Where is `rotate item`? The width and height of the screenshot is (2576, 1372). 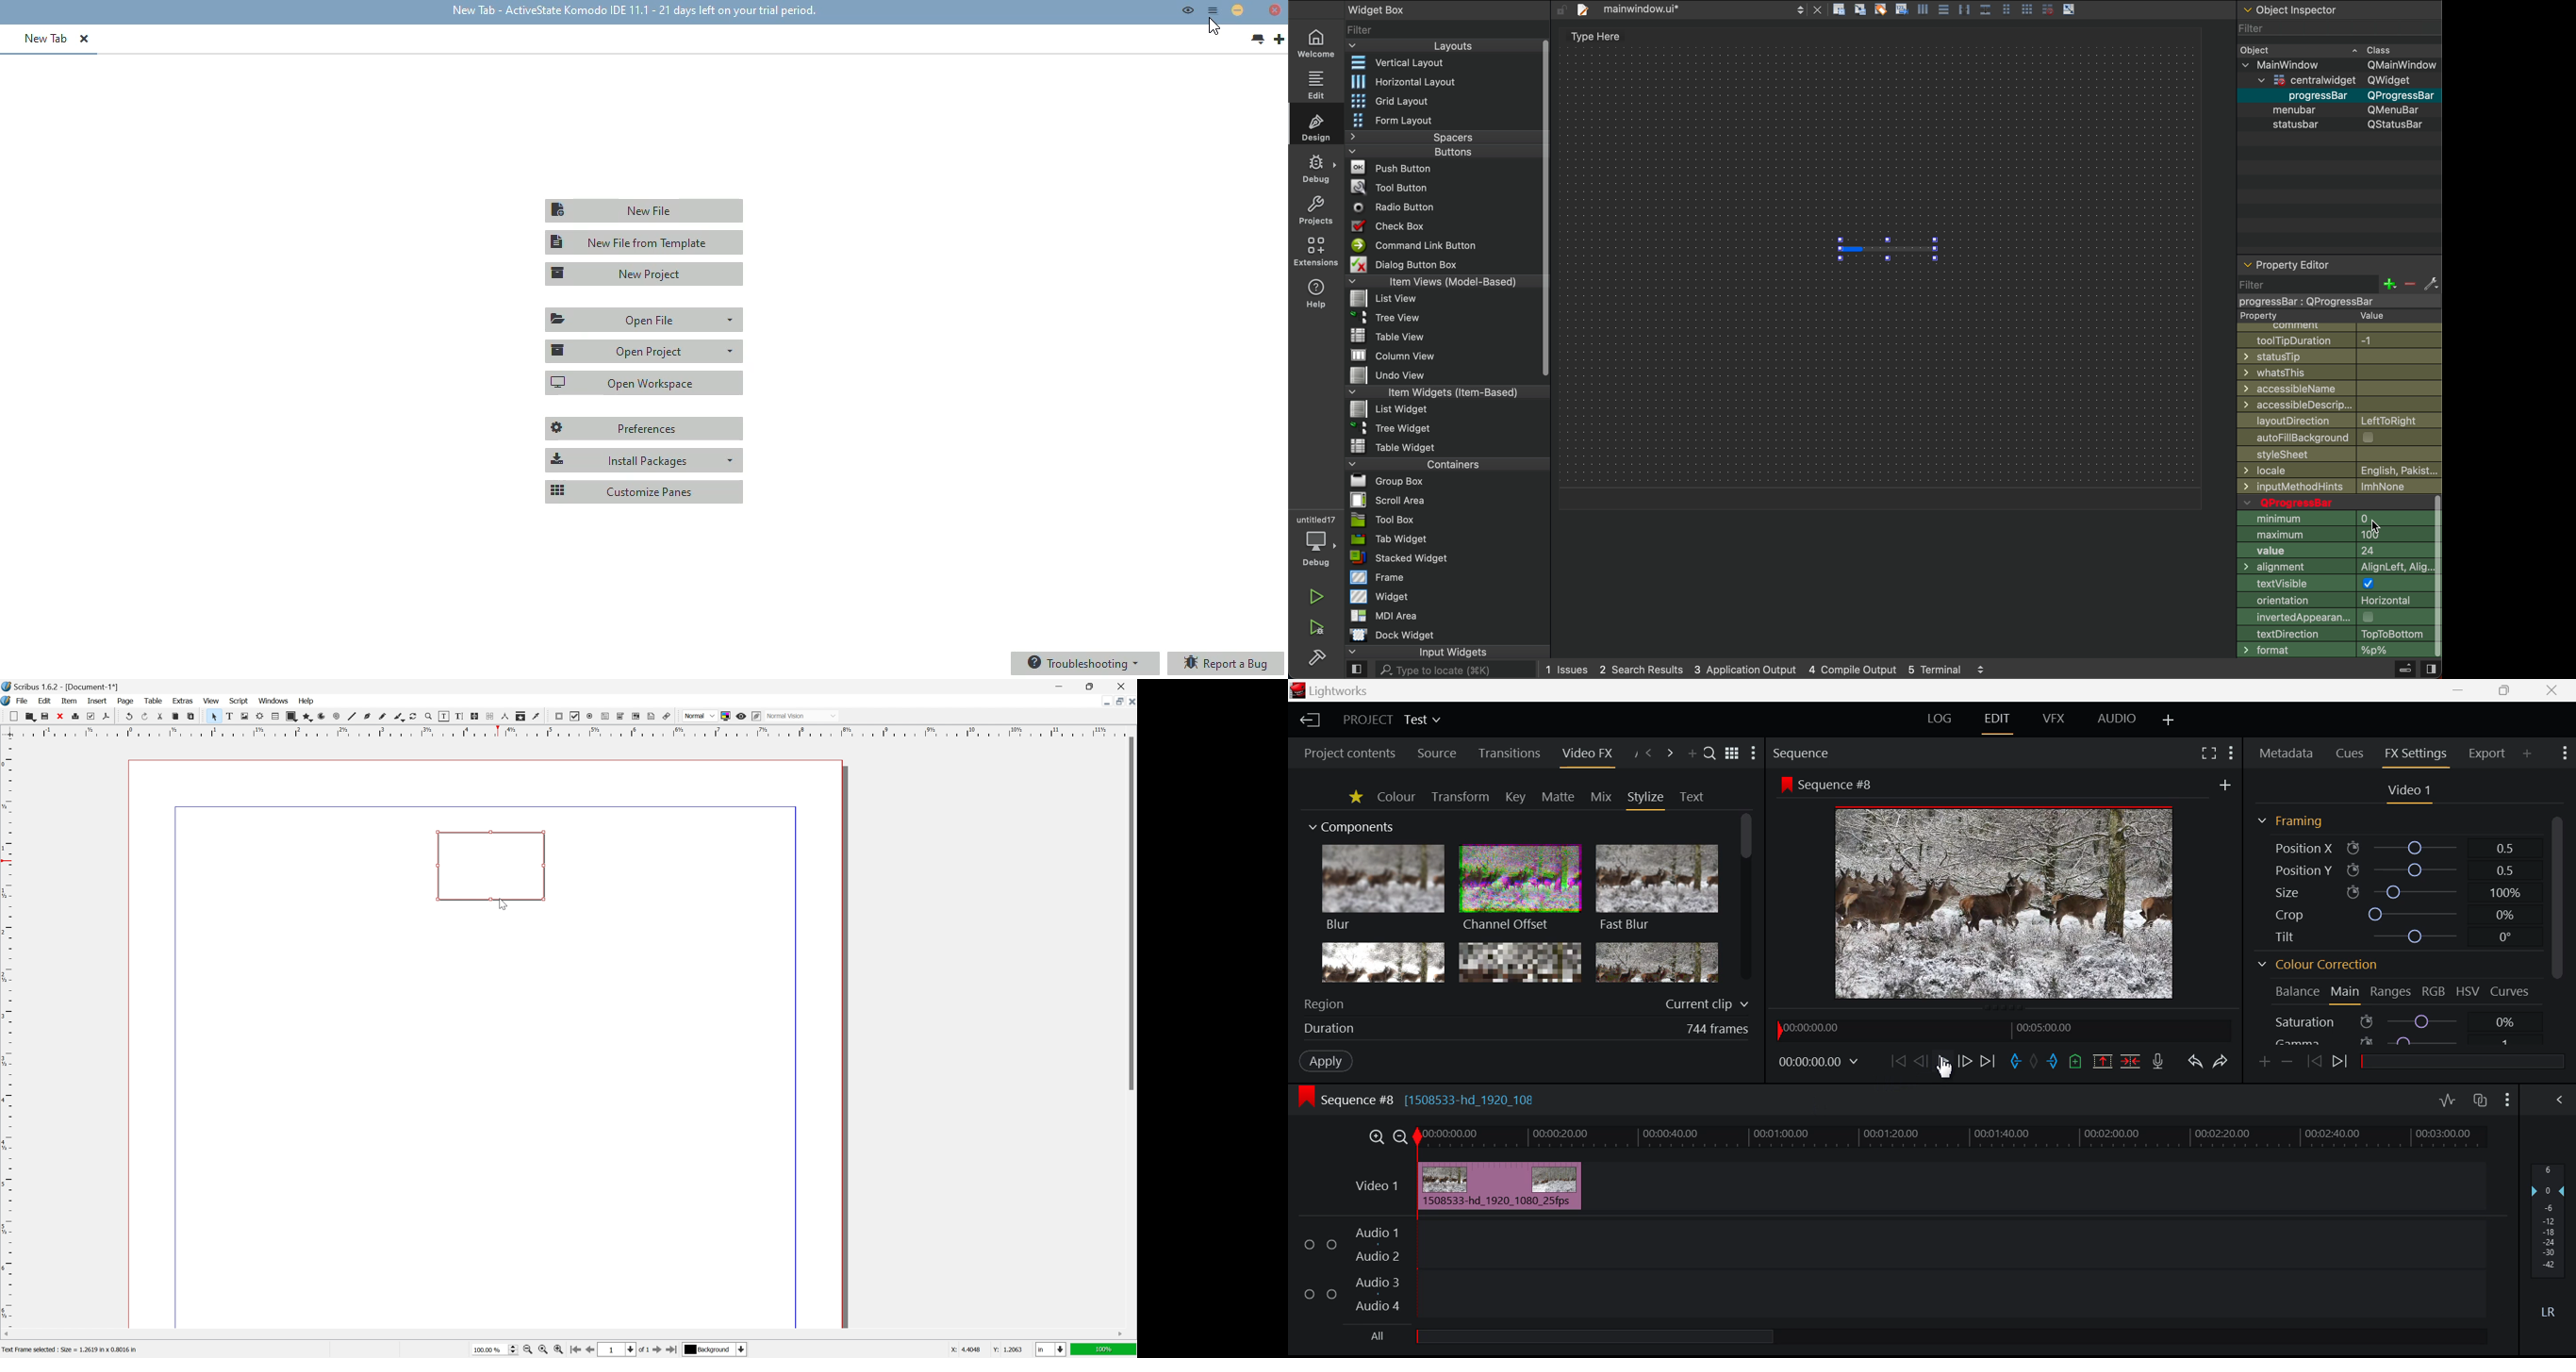
rotate item is located at coordinates (413, 717).